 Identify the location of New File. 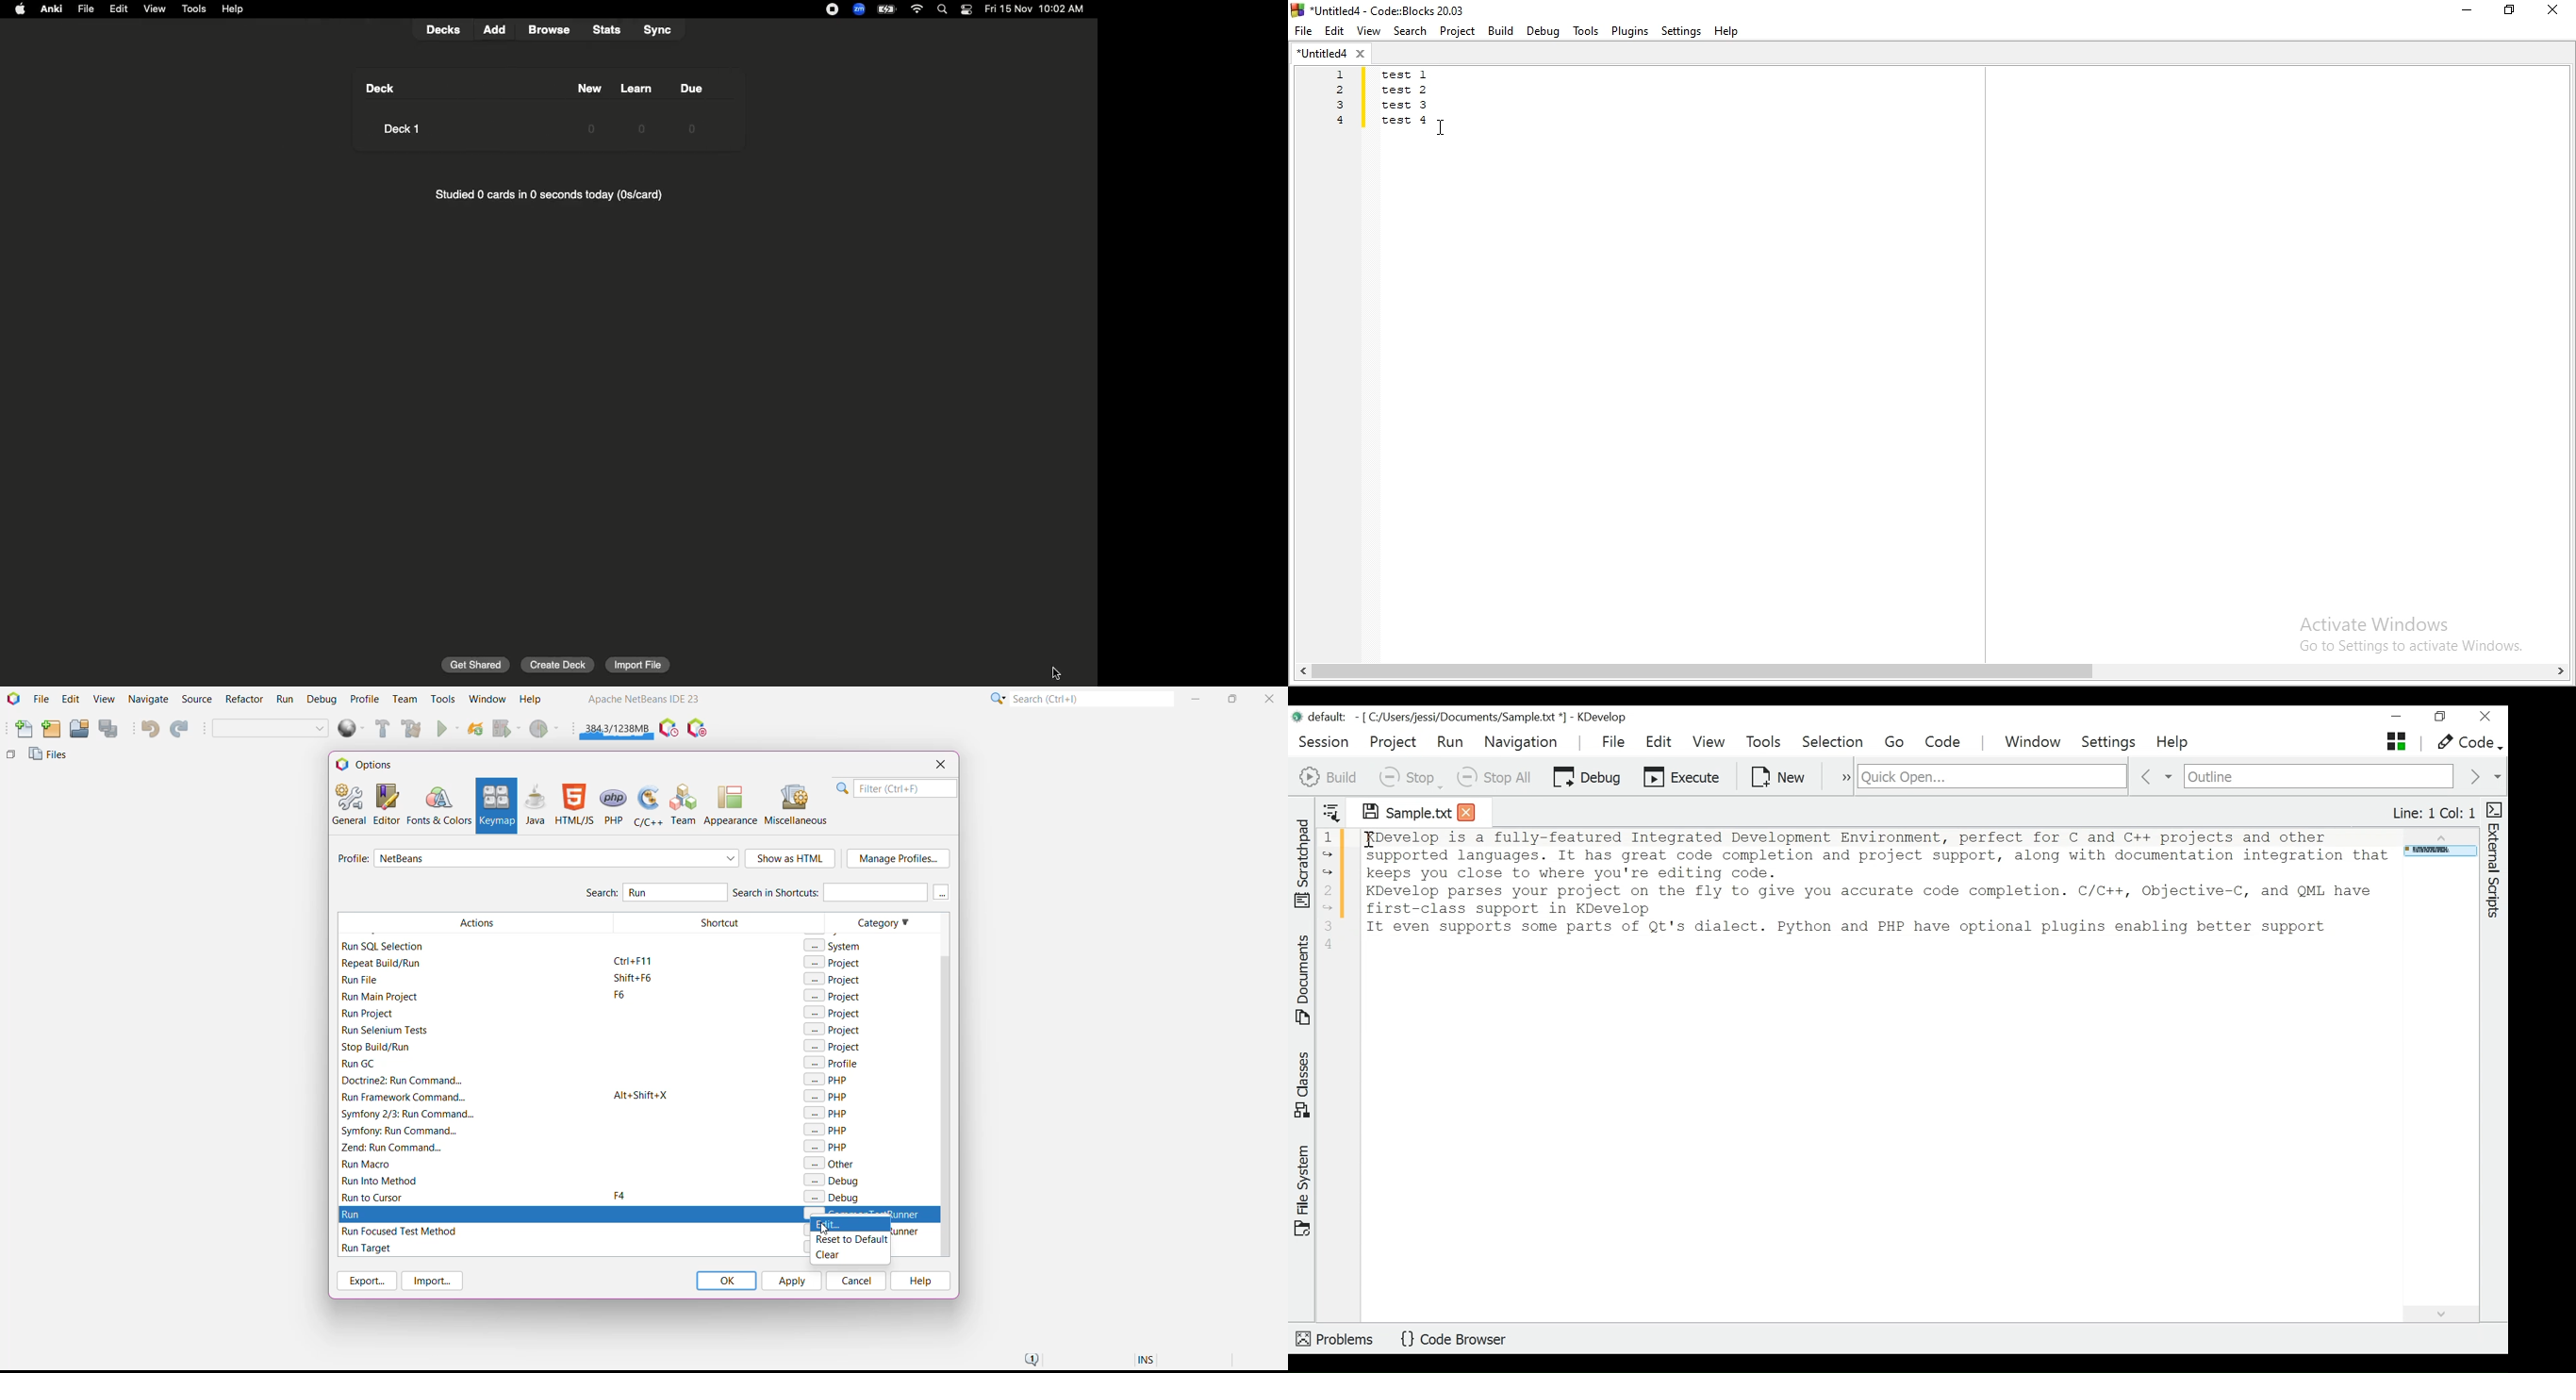
(21, 730).